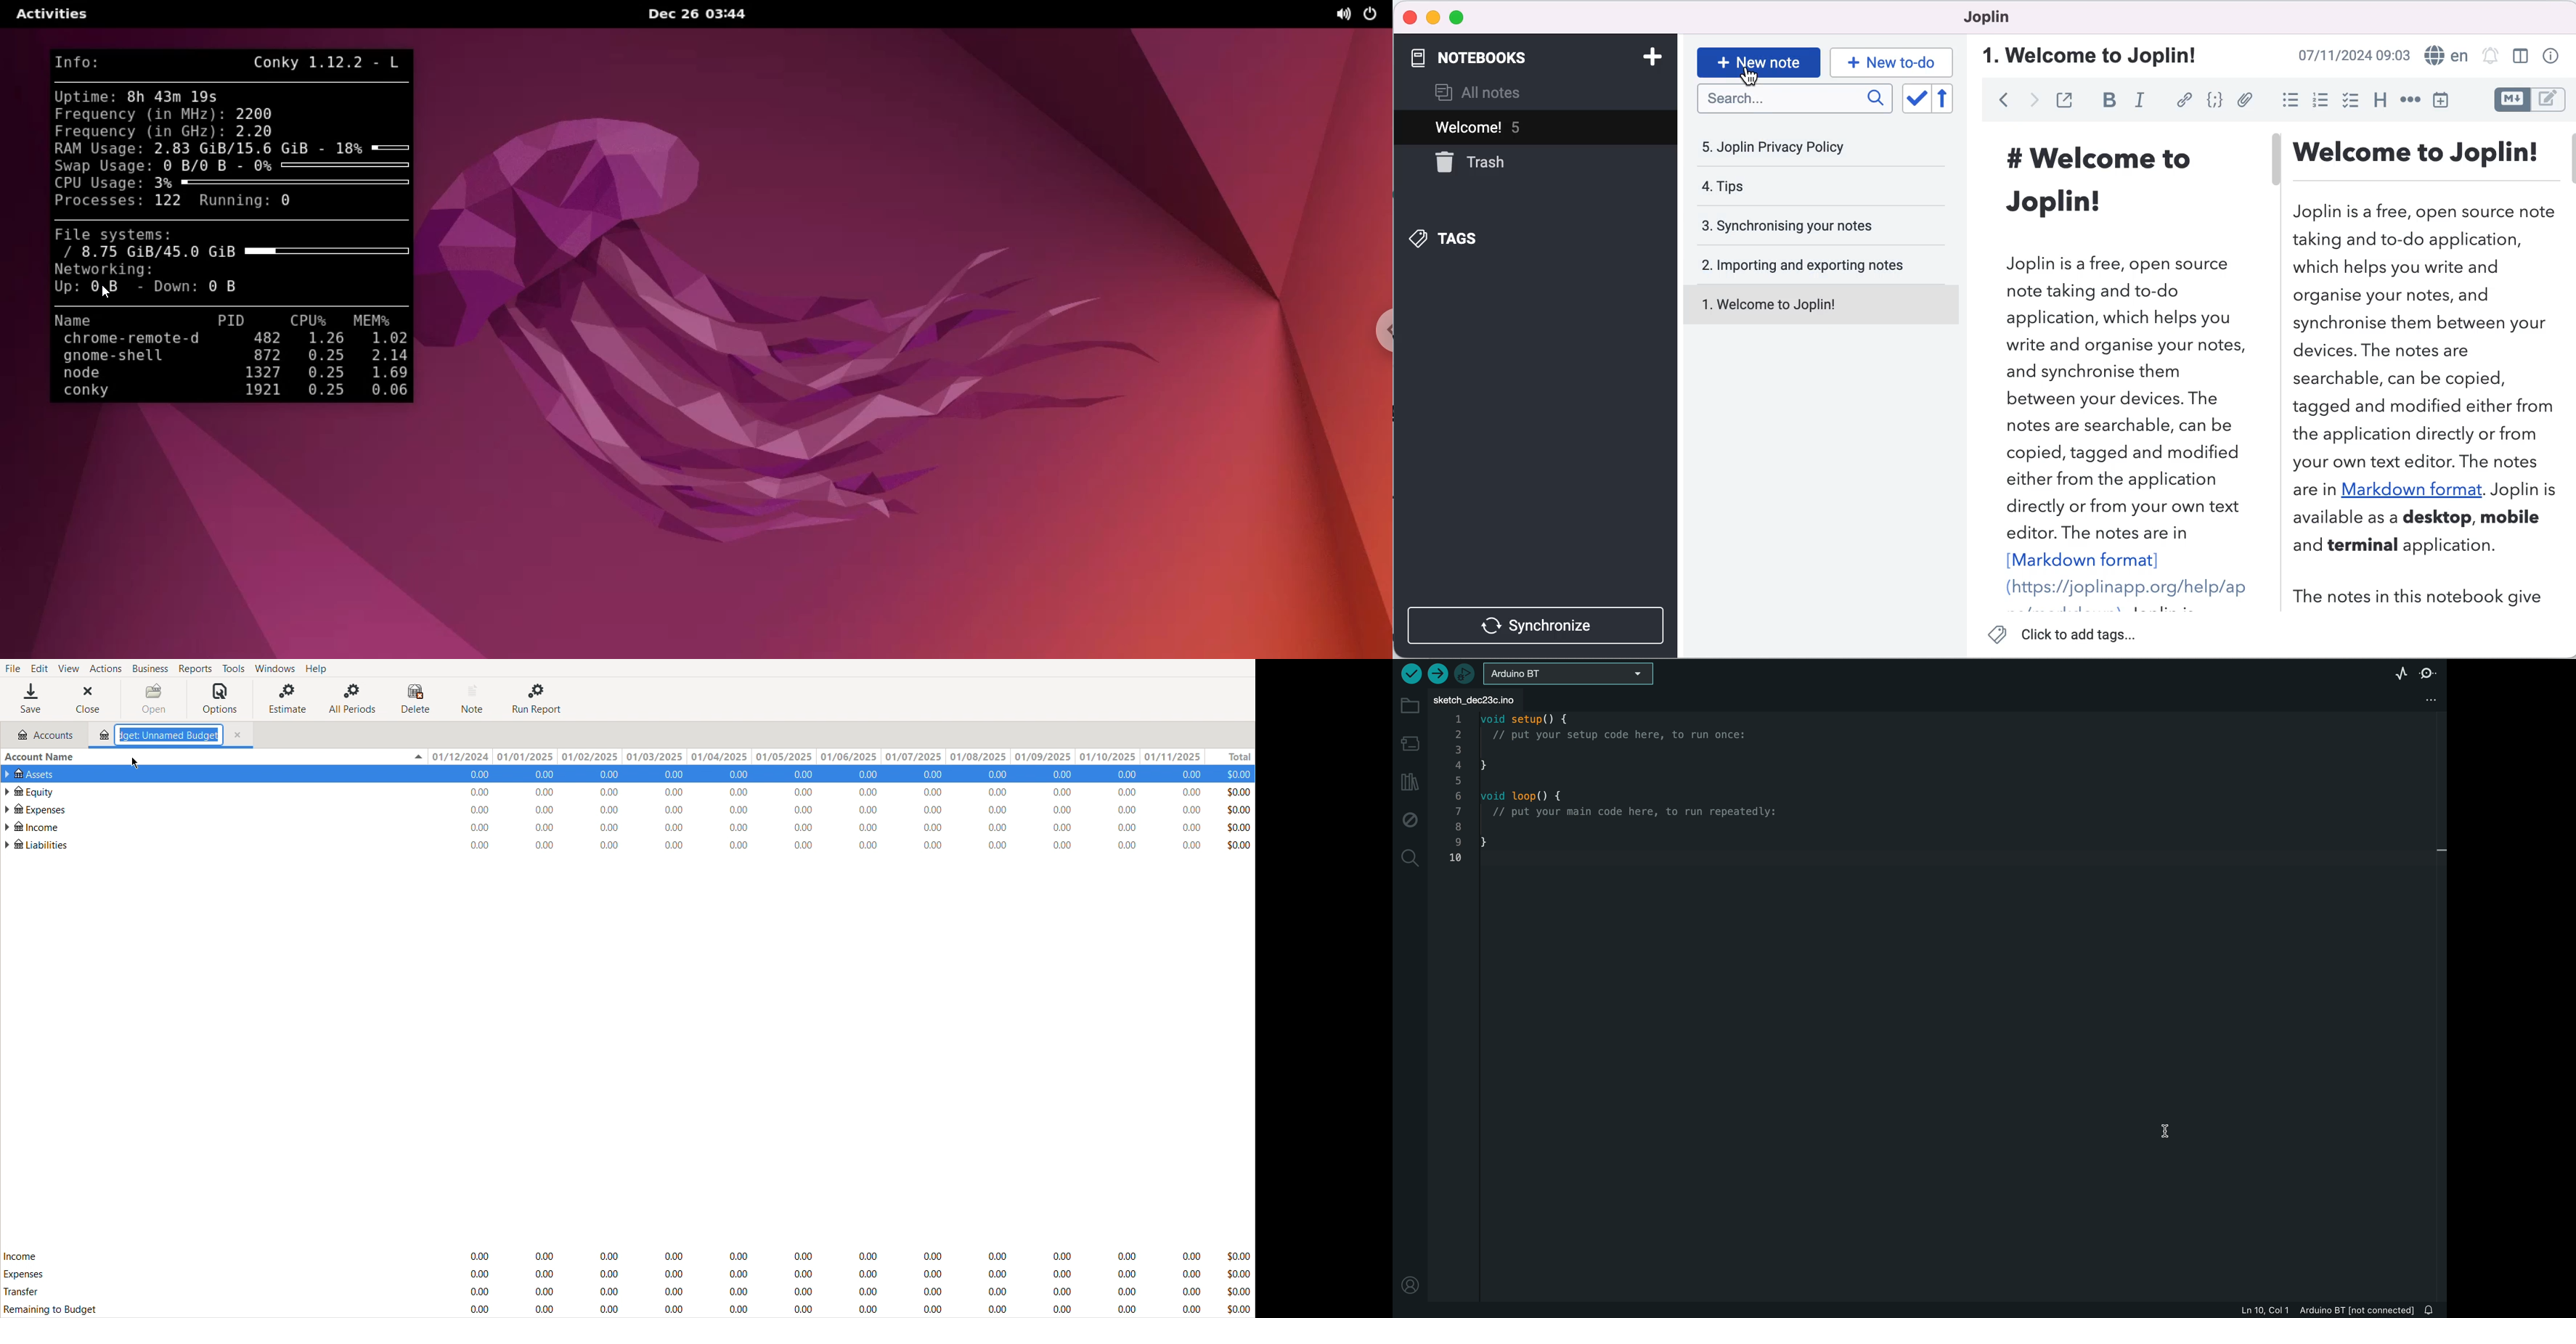 This screenshot has width=2576, height=1344. I want to click on Values, so click(856, 1279).